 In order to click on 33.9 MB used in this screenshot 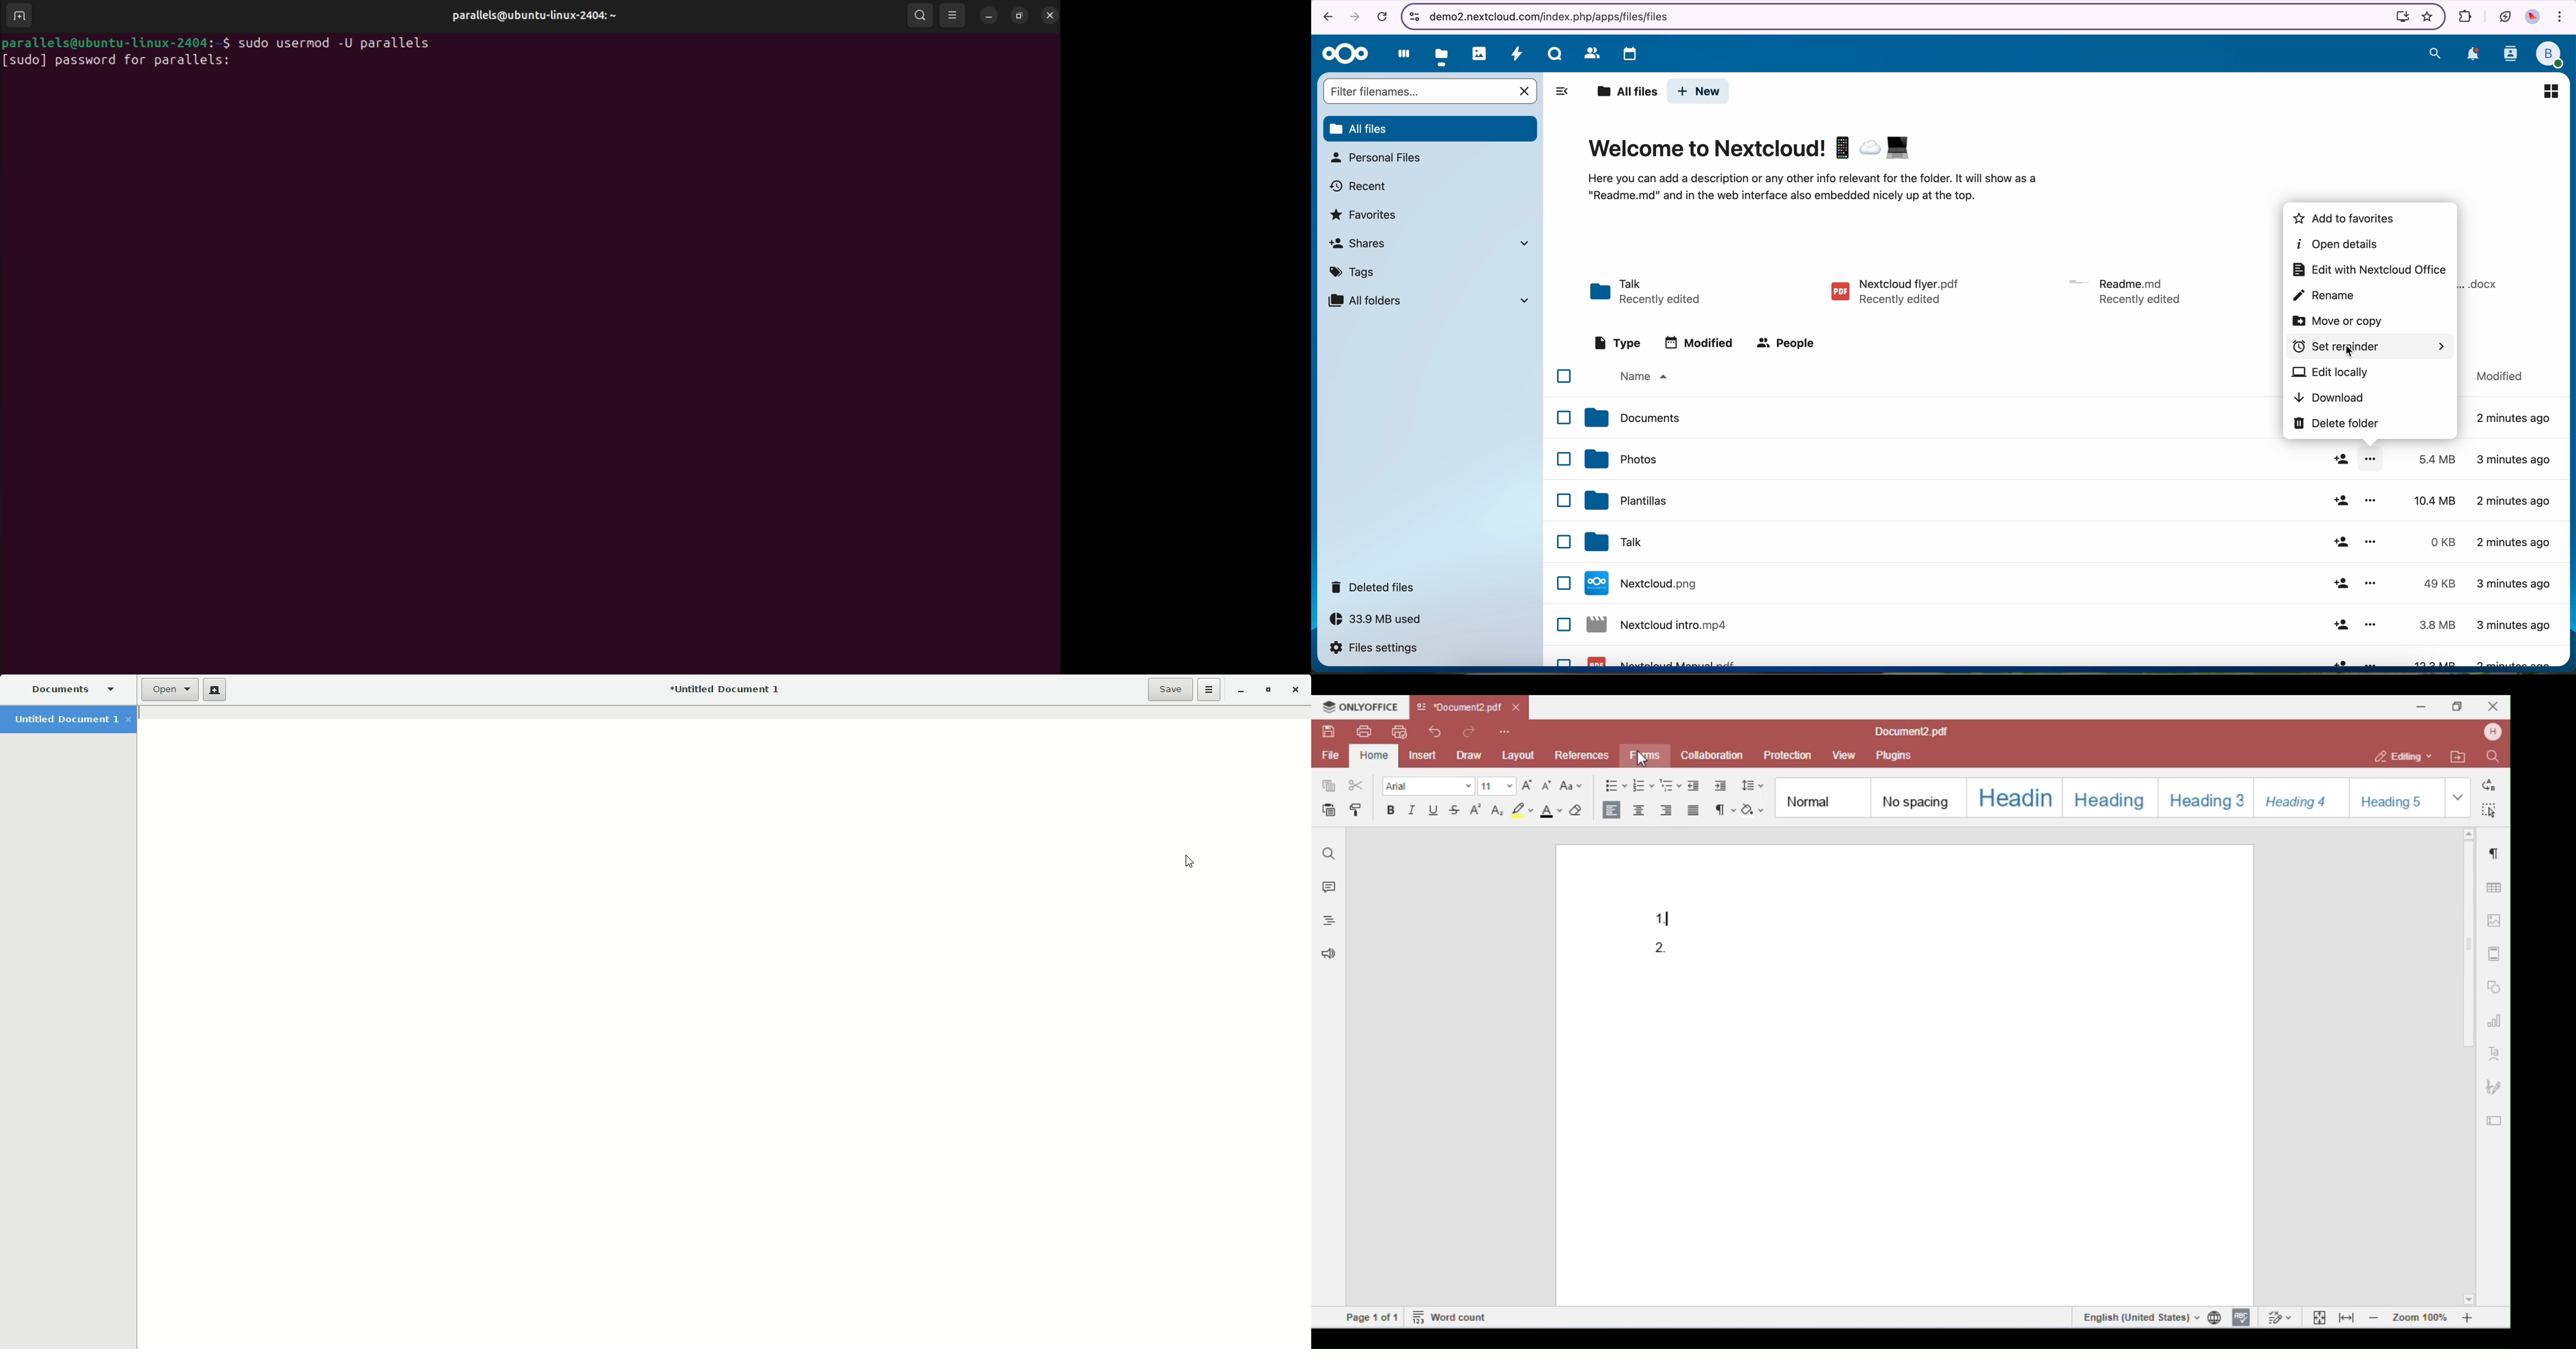, I will do `click(1376, 620)`.